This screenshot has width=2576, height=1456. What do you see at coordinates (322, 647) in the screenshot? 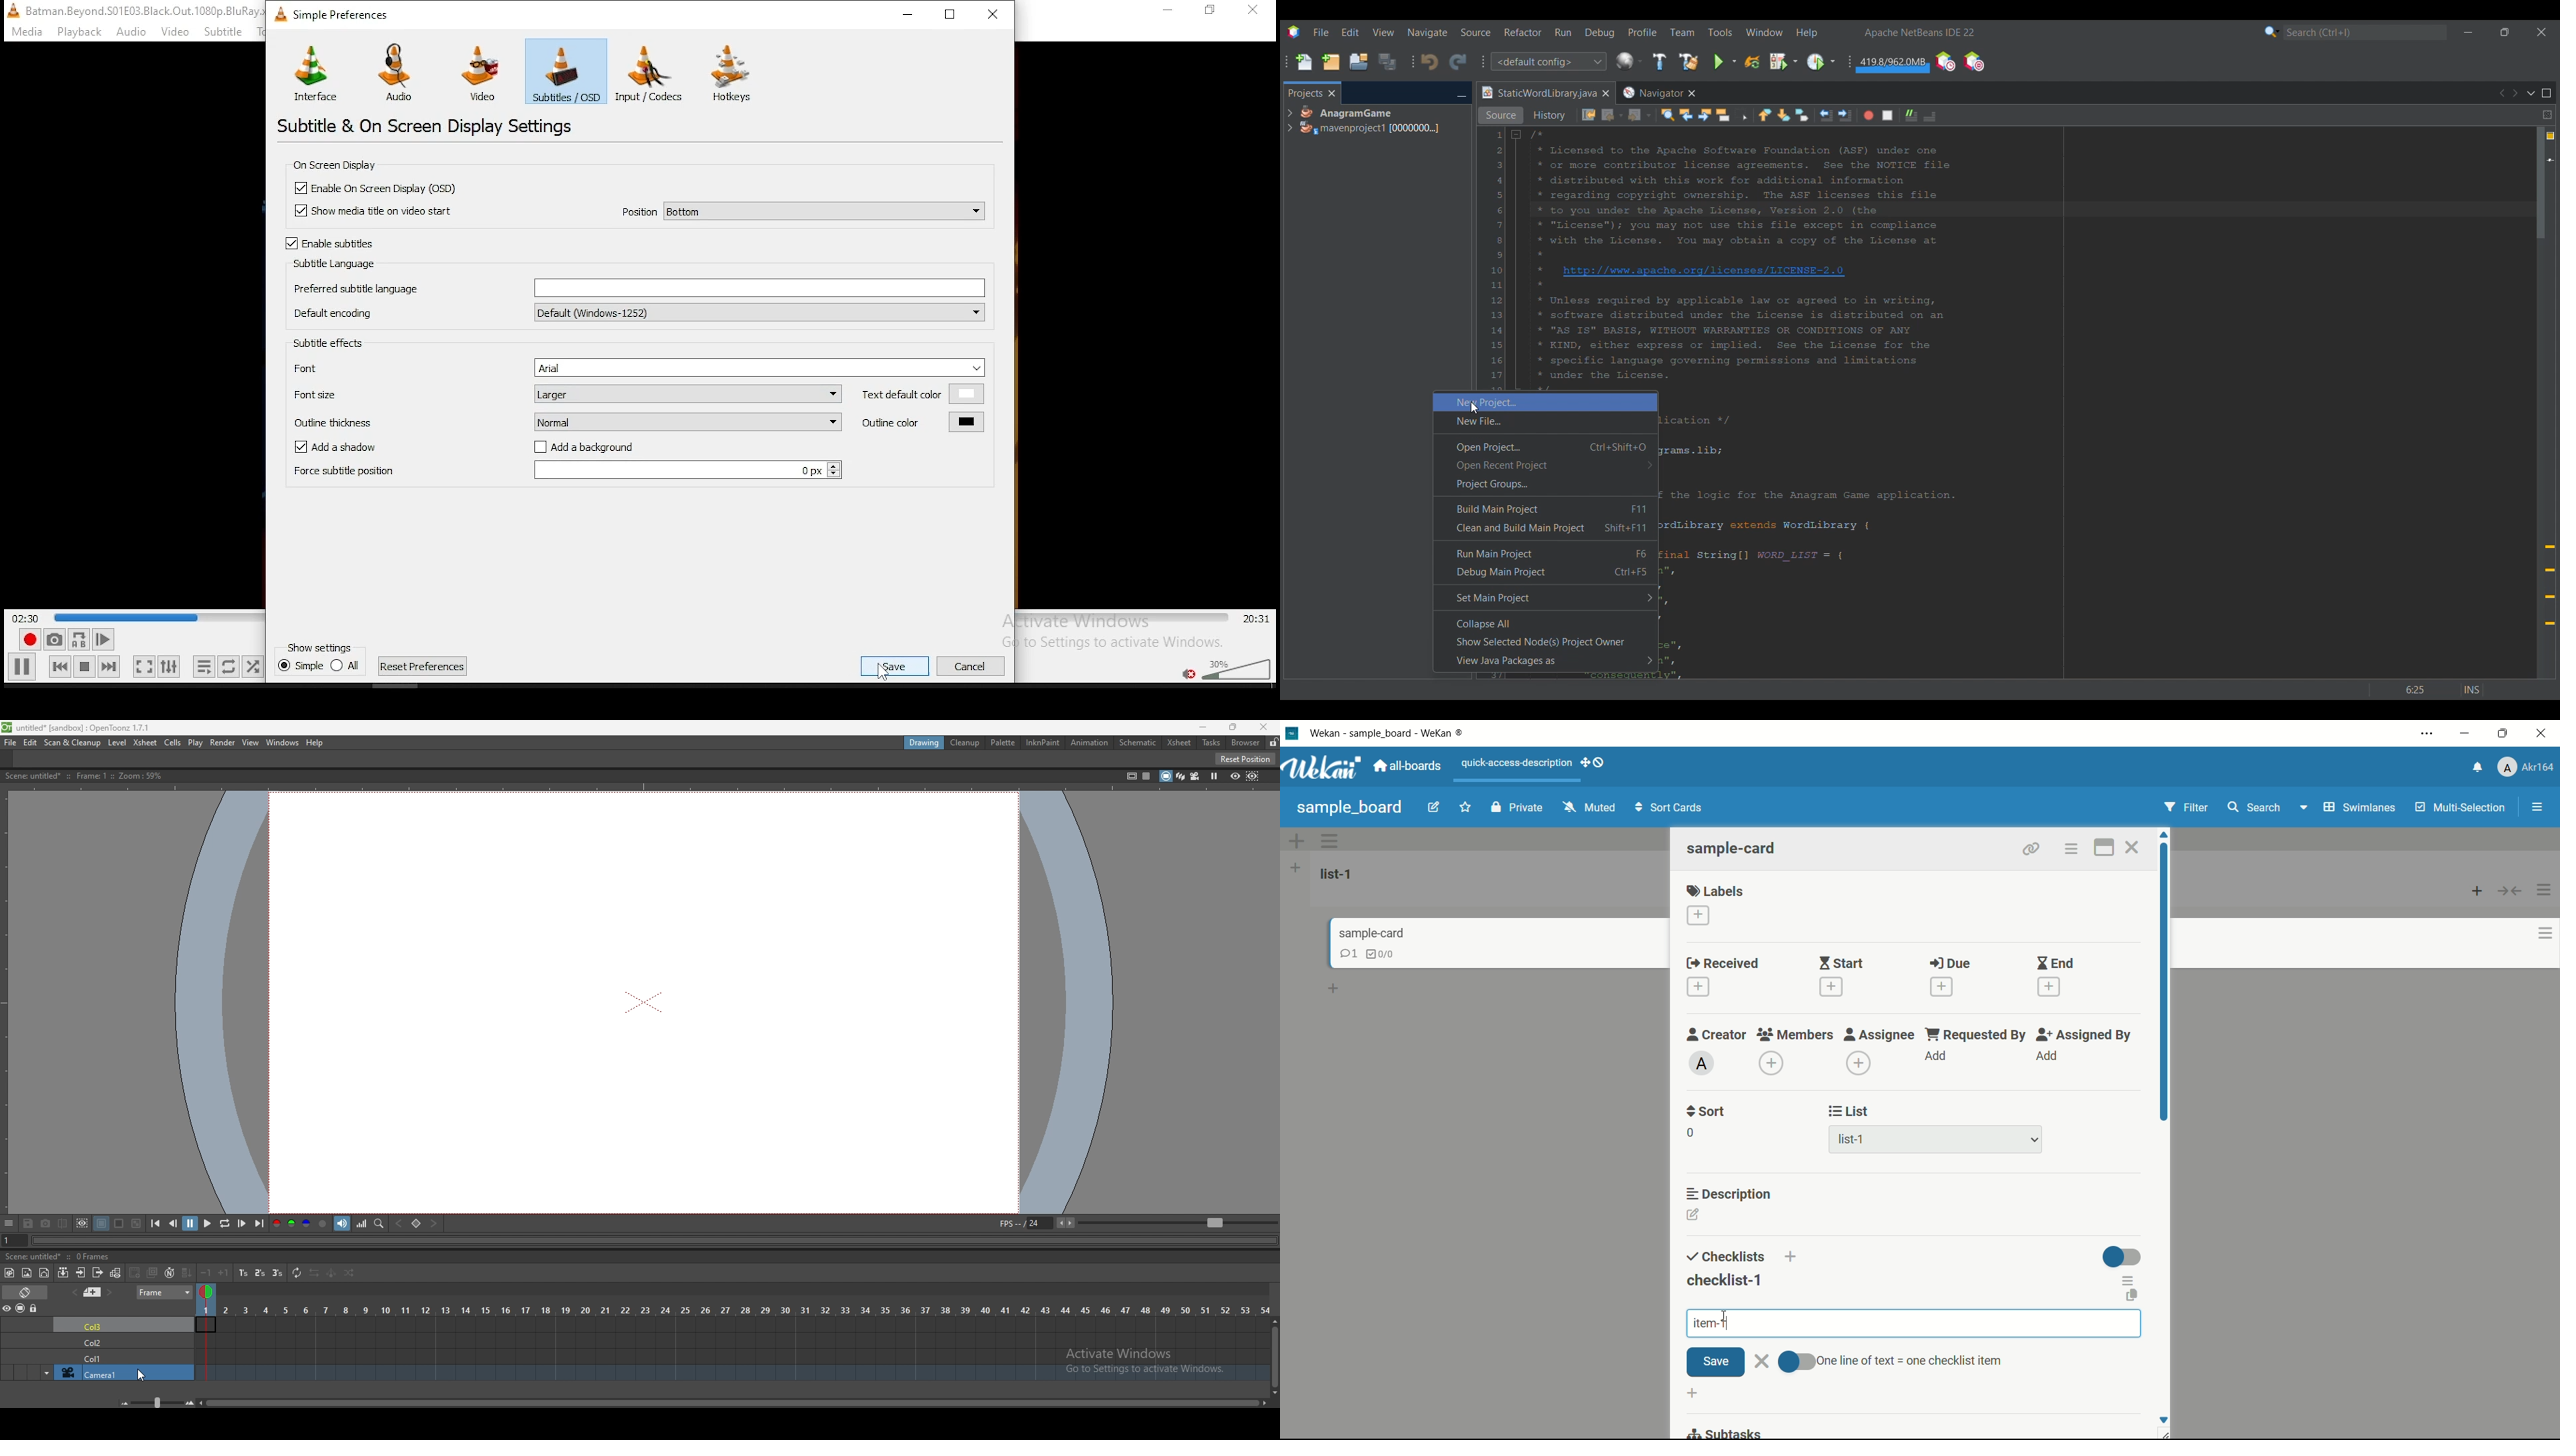
I see `show settings` at bounding box center [322, 647].